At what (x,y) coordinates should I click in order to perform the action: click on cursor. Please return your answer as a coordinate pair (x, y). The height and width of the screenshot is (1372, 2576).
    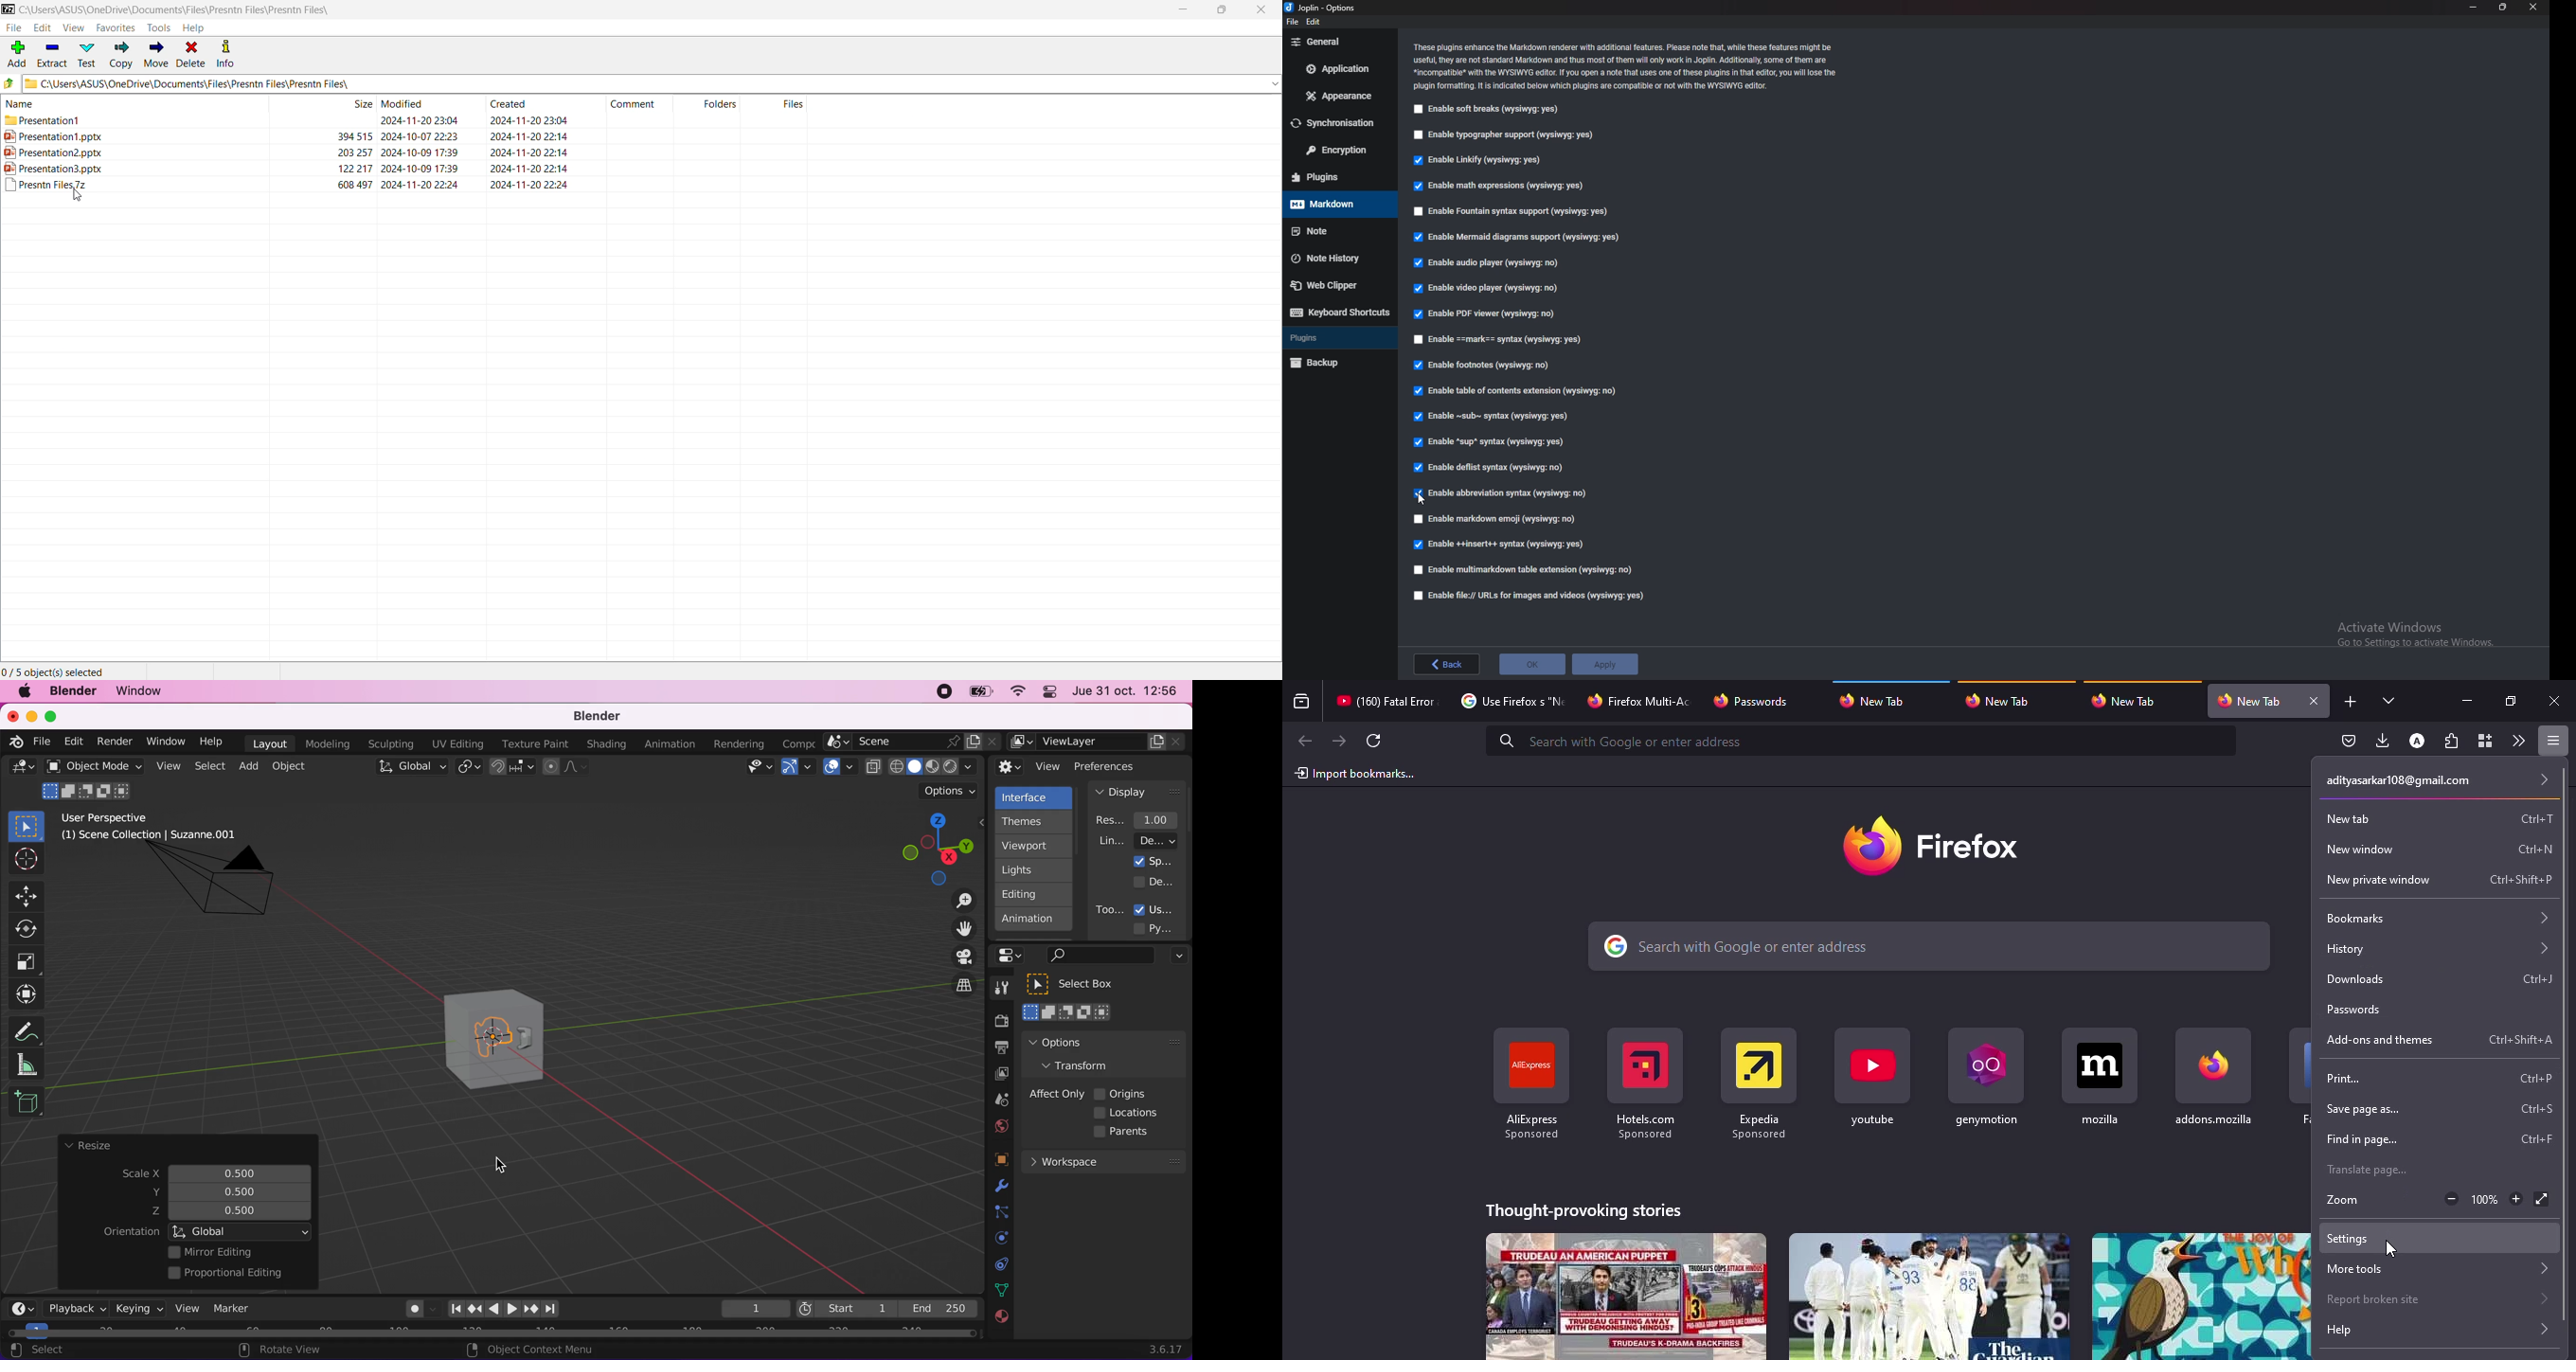
    Looking at the image, I should click on (75, 197).